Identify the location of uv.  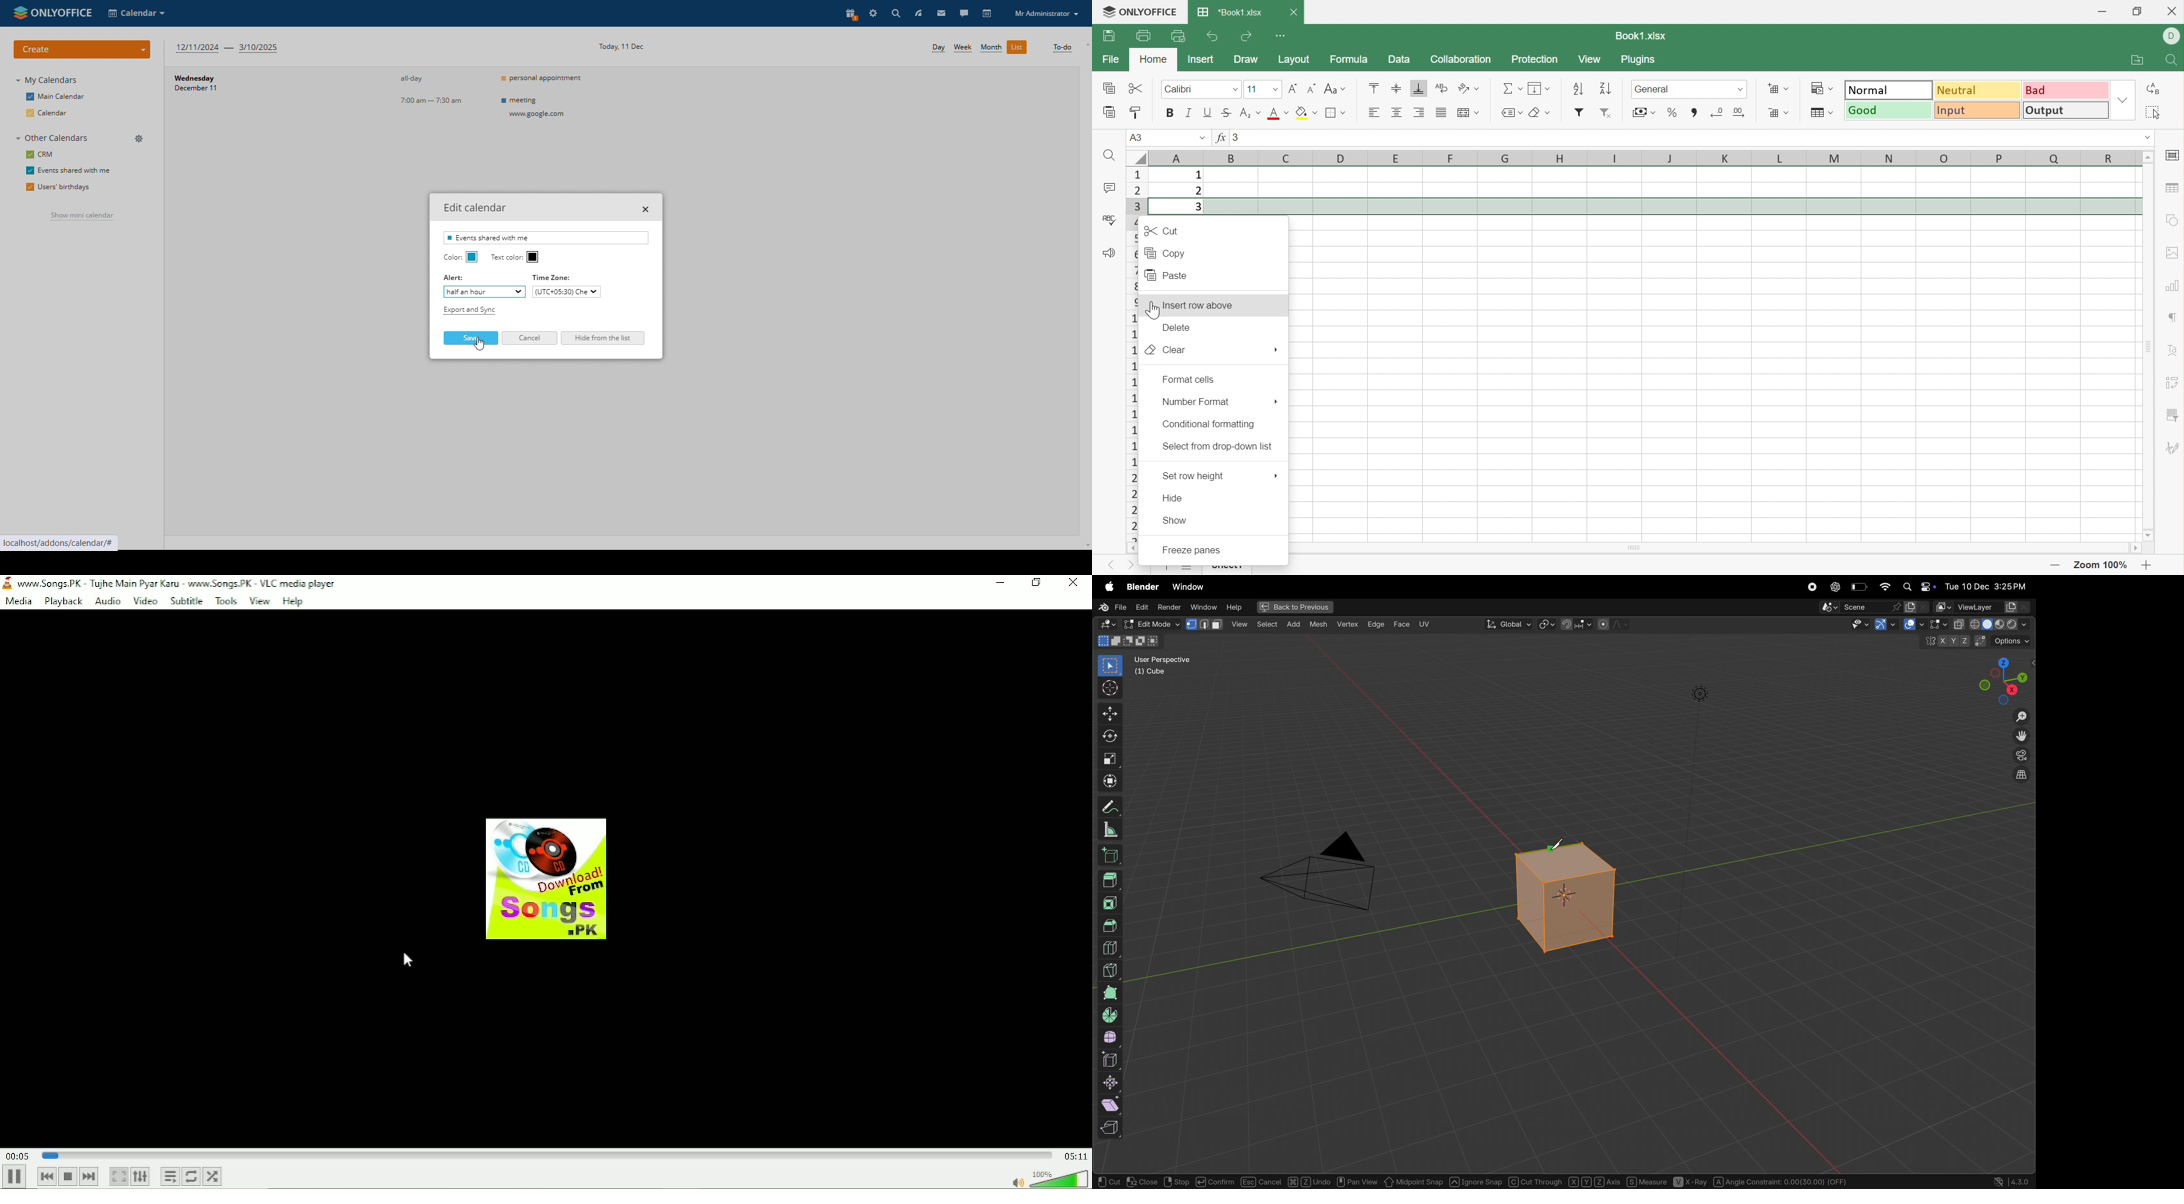
(1424, 624).